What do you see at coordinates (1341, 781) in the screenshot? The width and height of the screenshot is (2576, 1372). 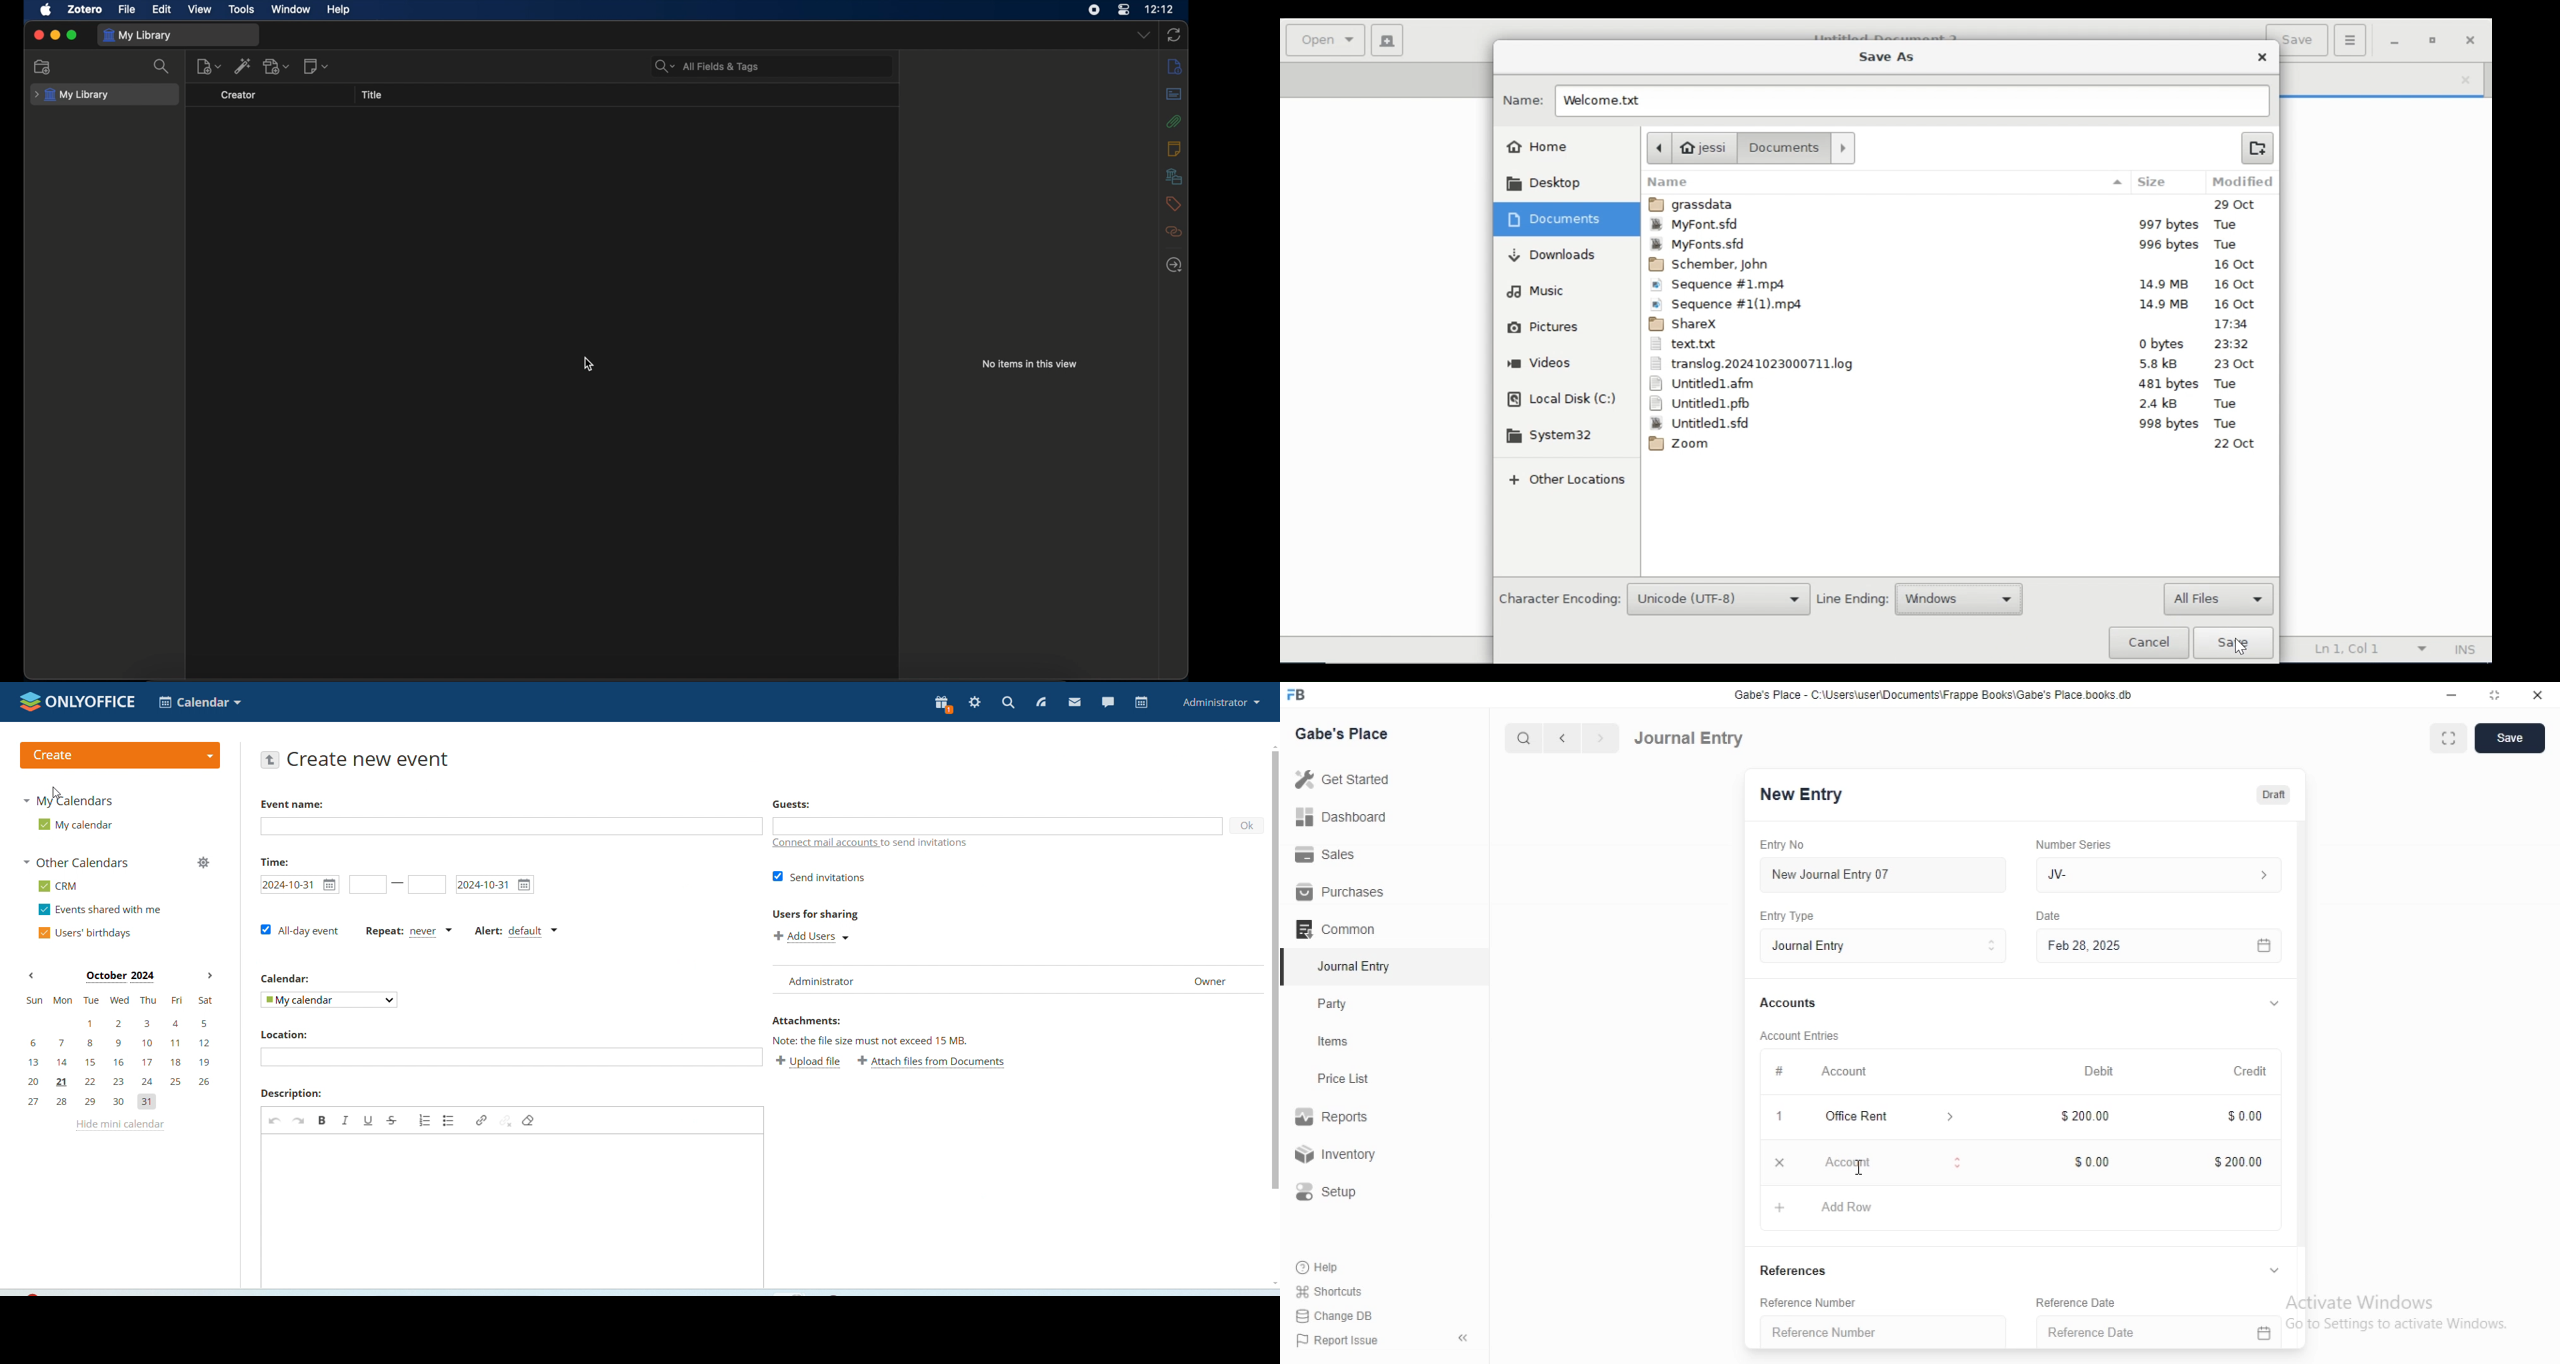 I see `Get Started` at bounding box center [1341, 781].